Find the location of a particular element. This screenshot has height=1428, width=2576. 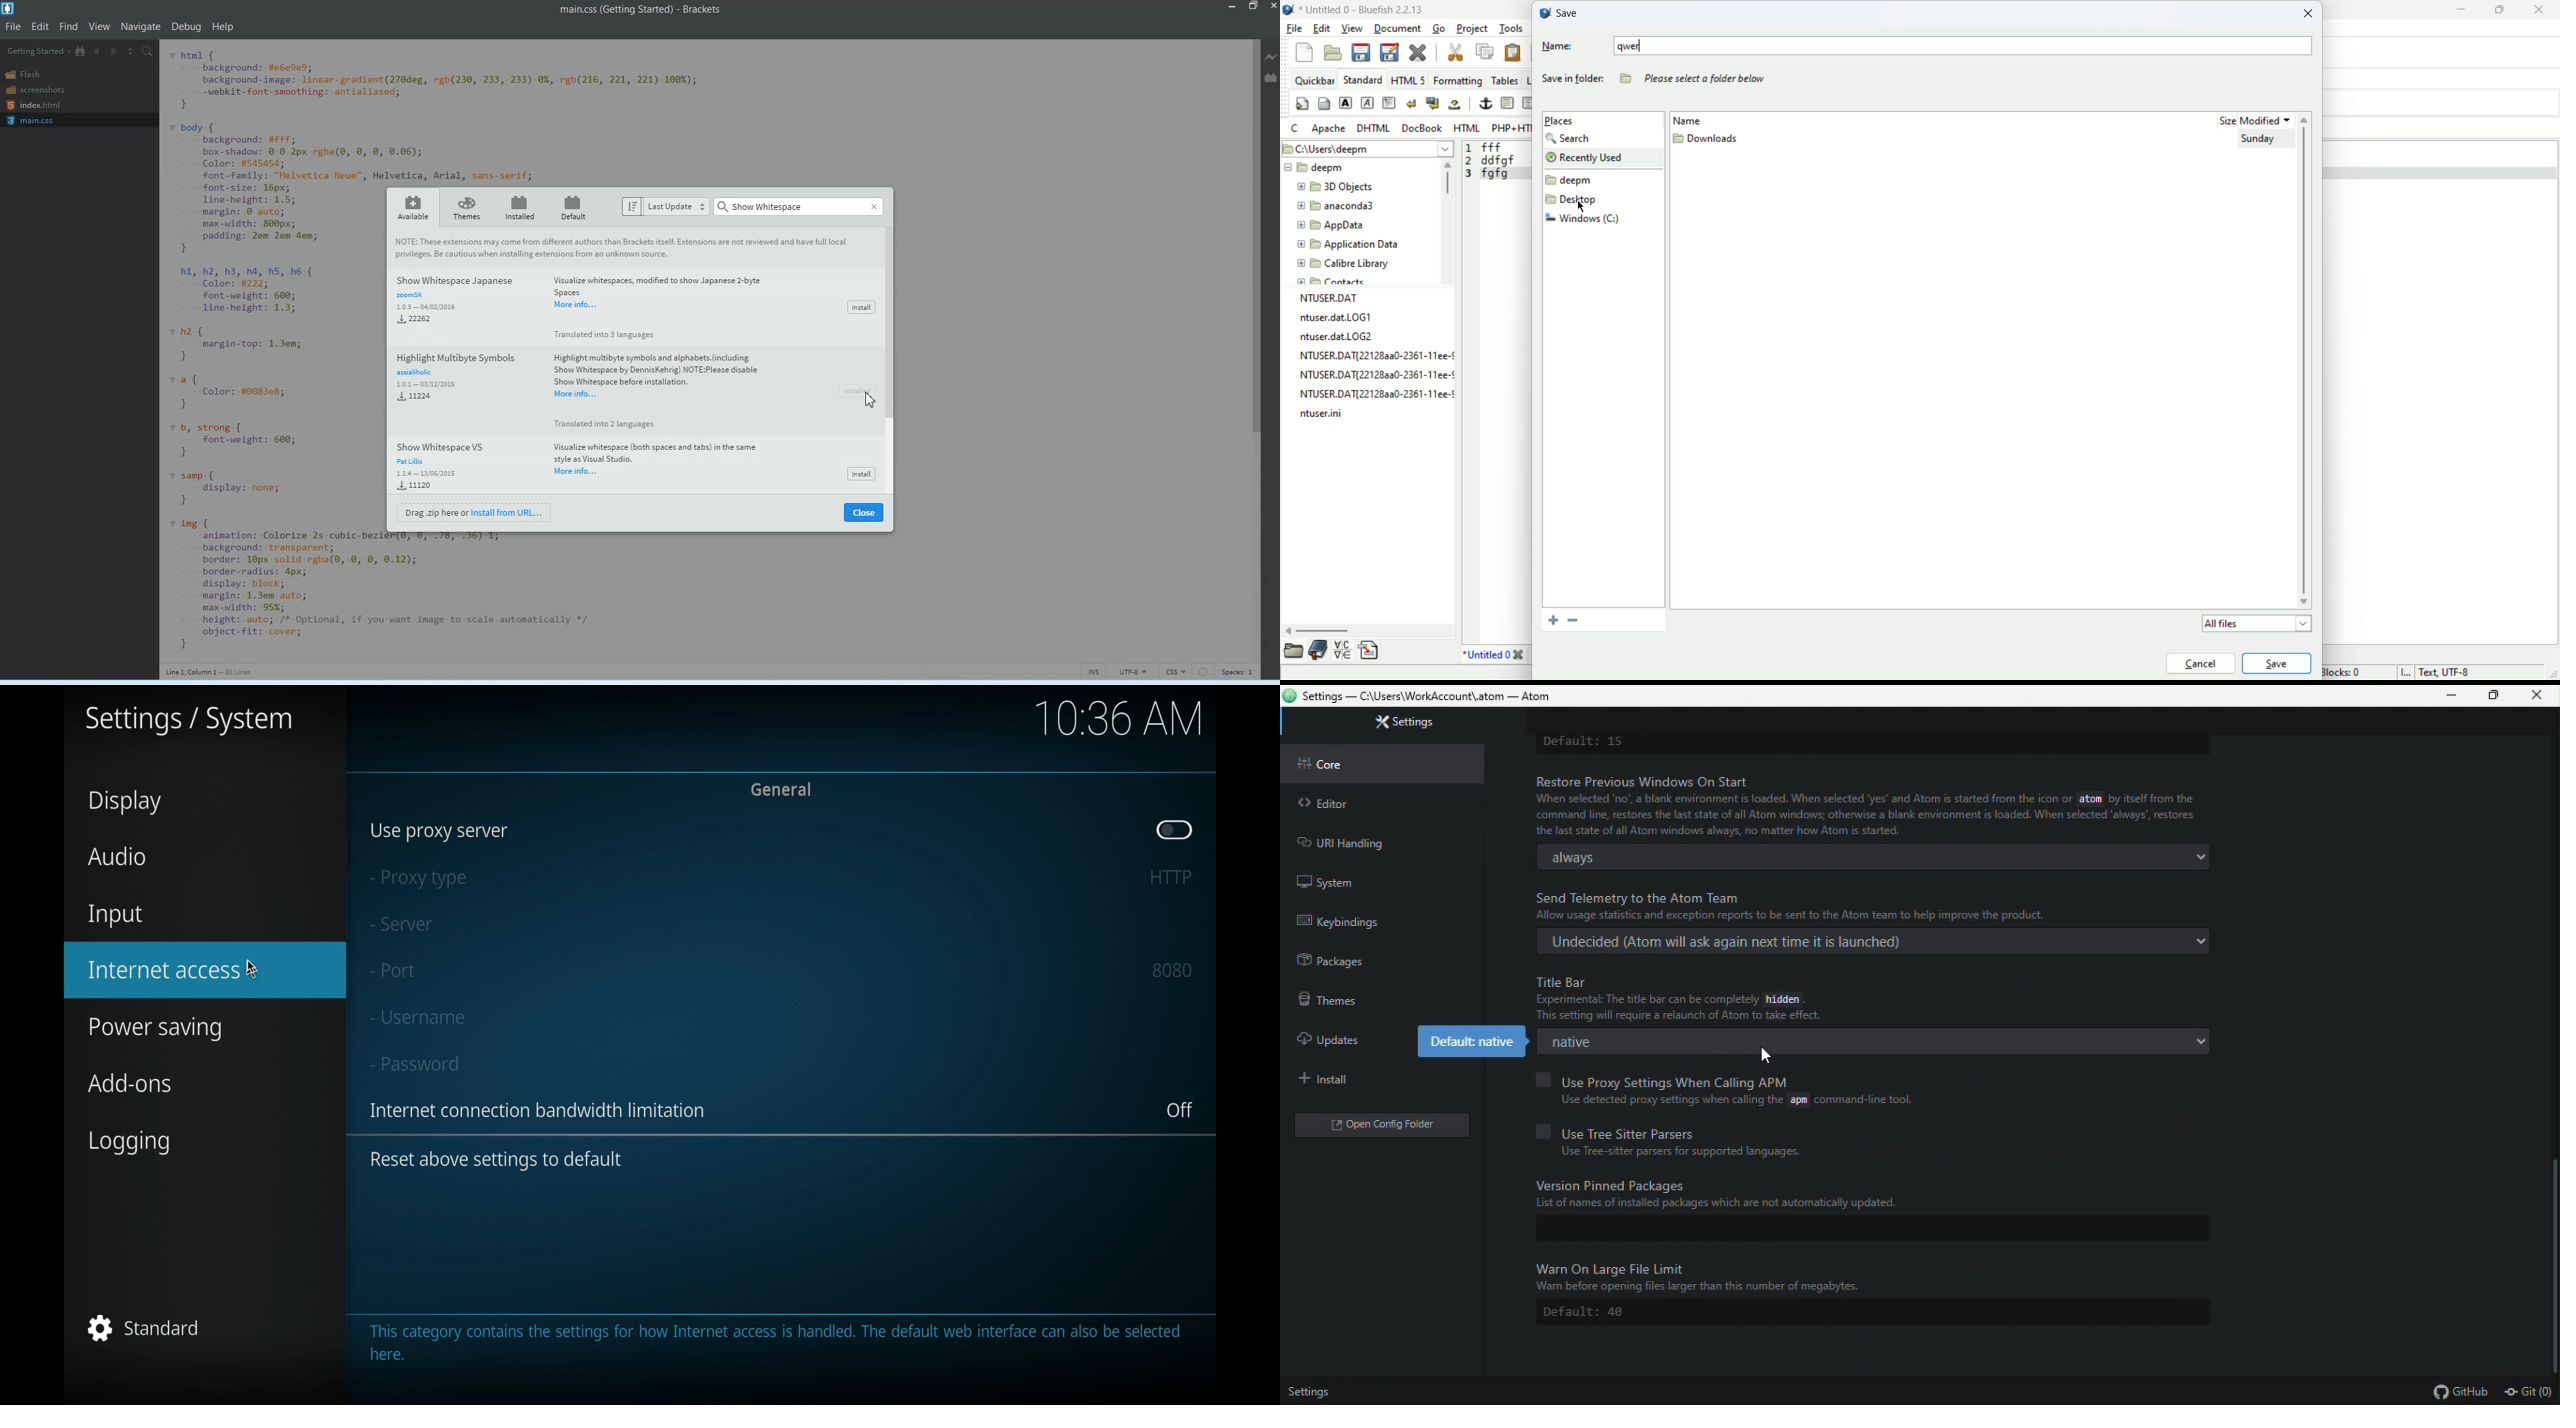

default:15 is located at coordinates (1584, 741).